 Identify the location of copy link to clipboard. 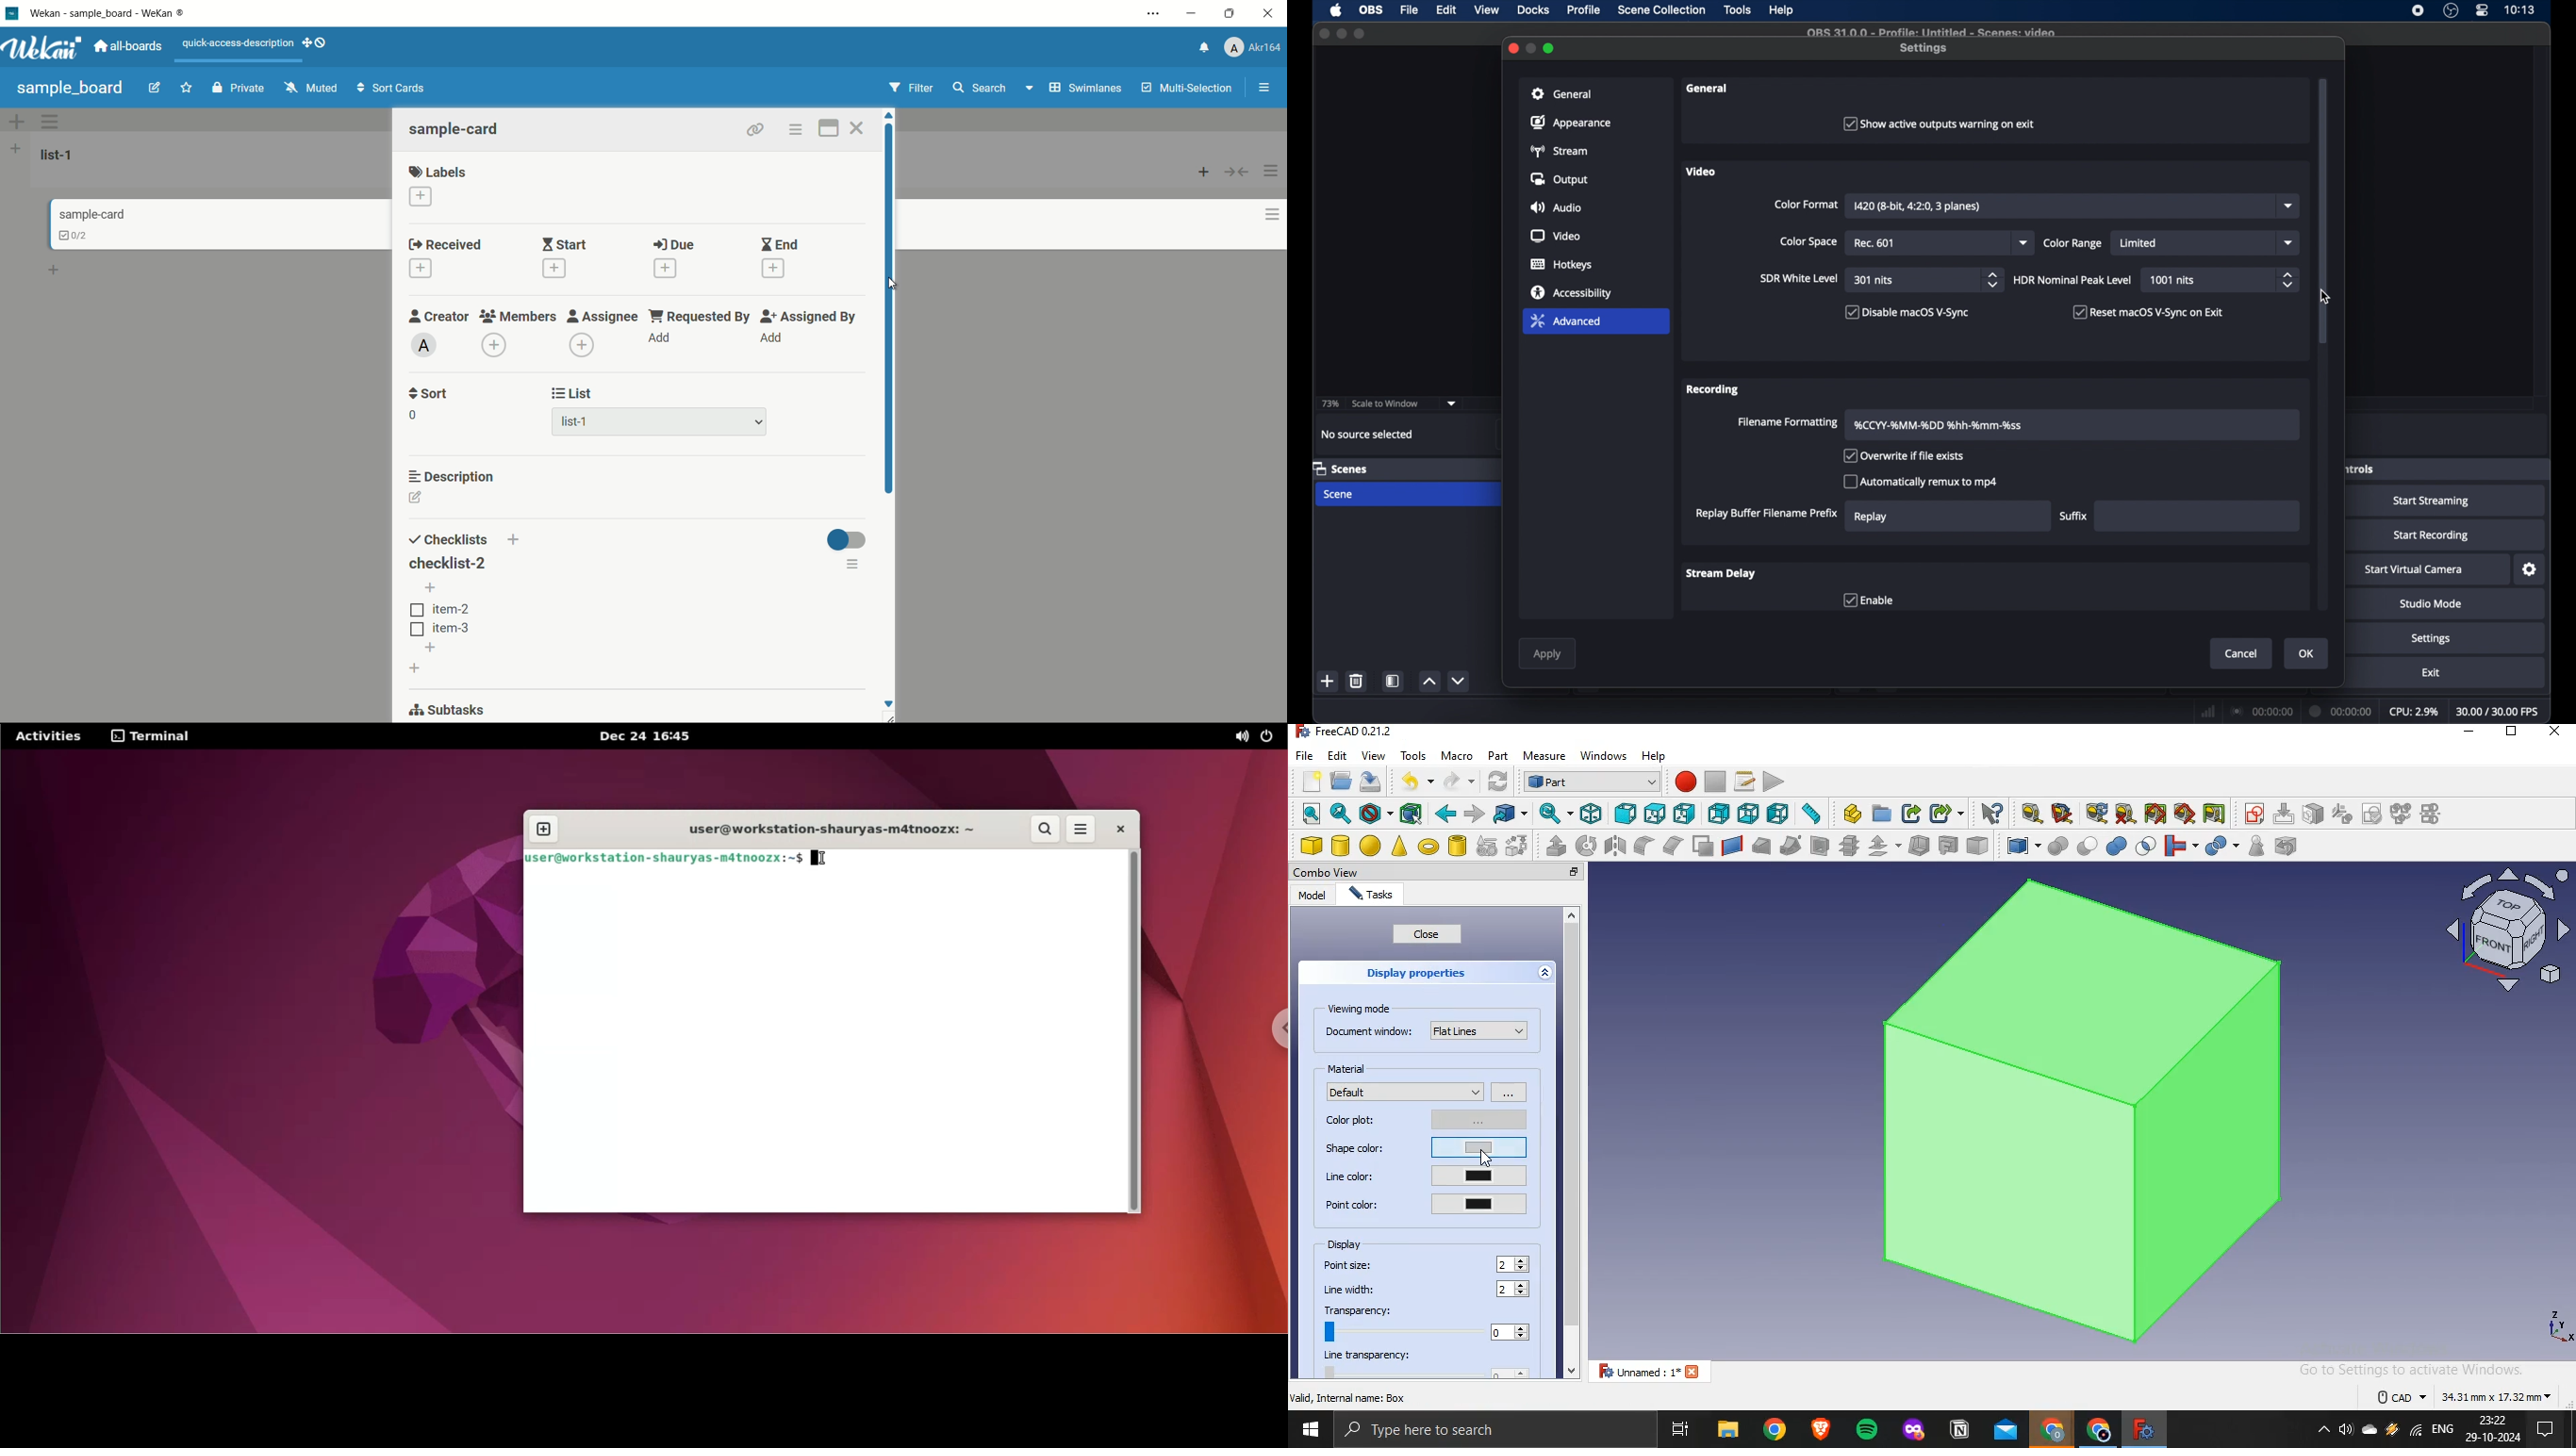
(756, 131).